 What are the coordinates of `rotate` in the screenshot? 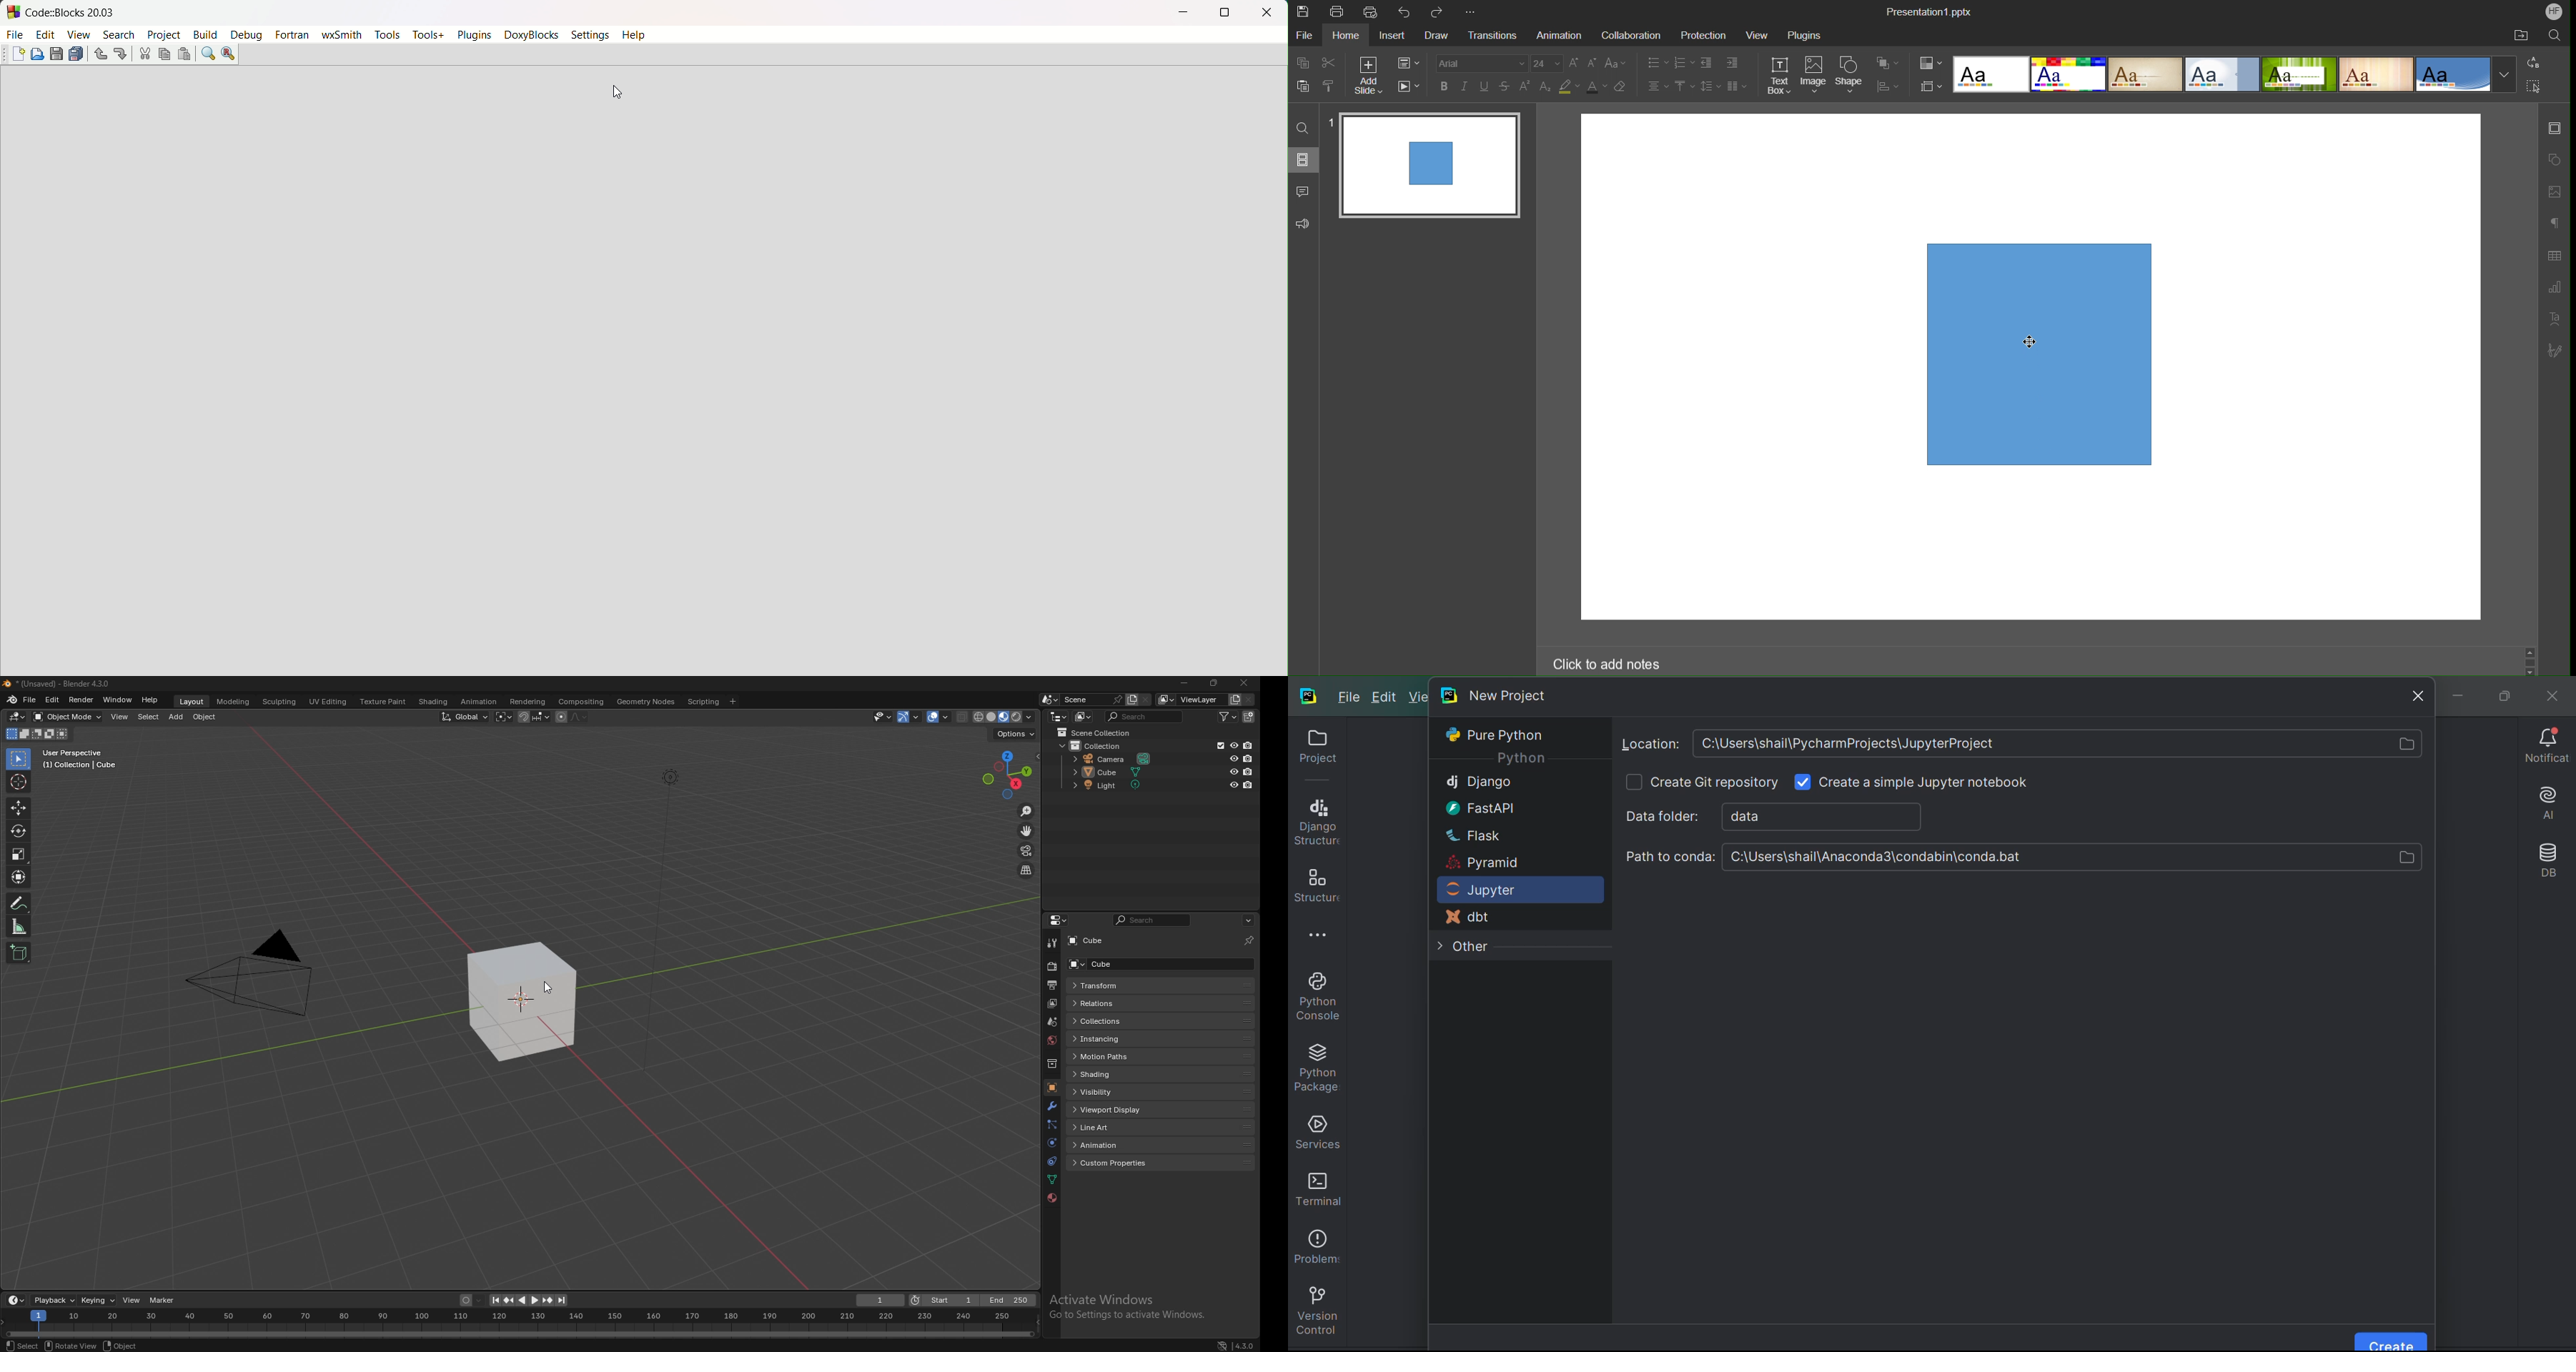 It's located at (18, 831).